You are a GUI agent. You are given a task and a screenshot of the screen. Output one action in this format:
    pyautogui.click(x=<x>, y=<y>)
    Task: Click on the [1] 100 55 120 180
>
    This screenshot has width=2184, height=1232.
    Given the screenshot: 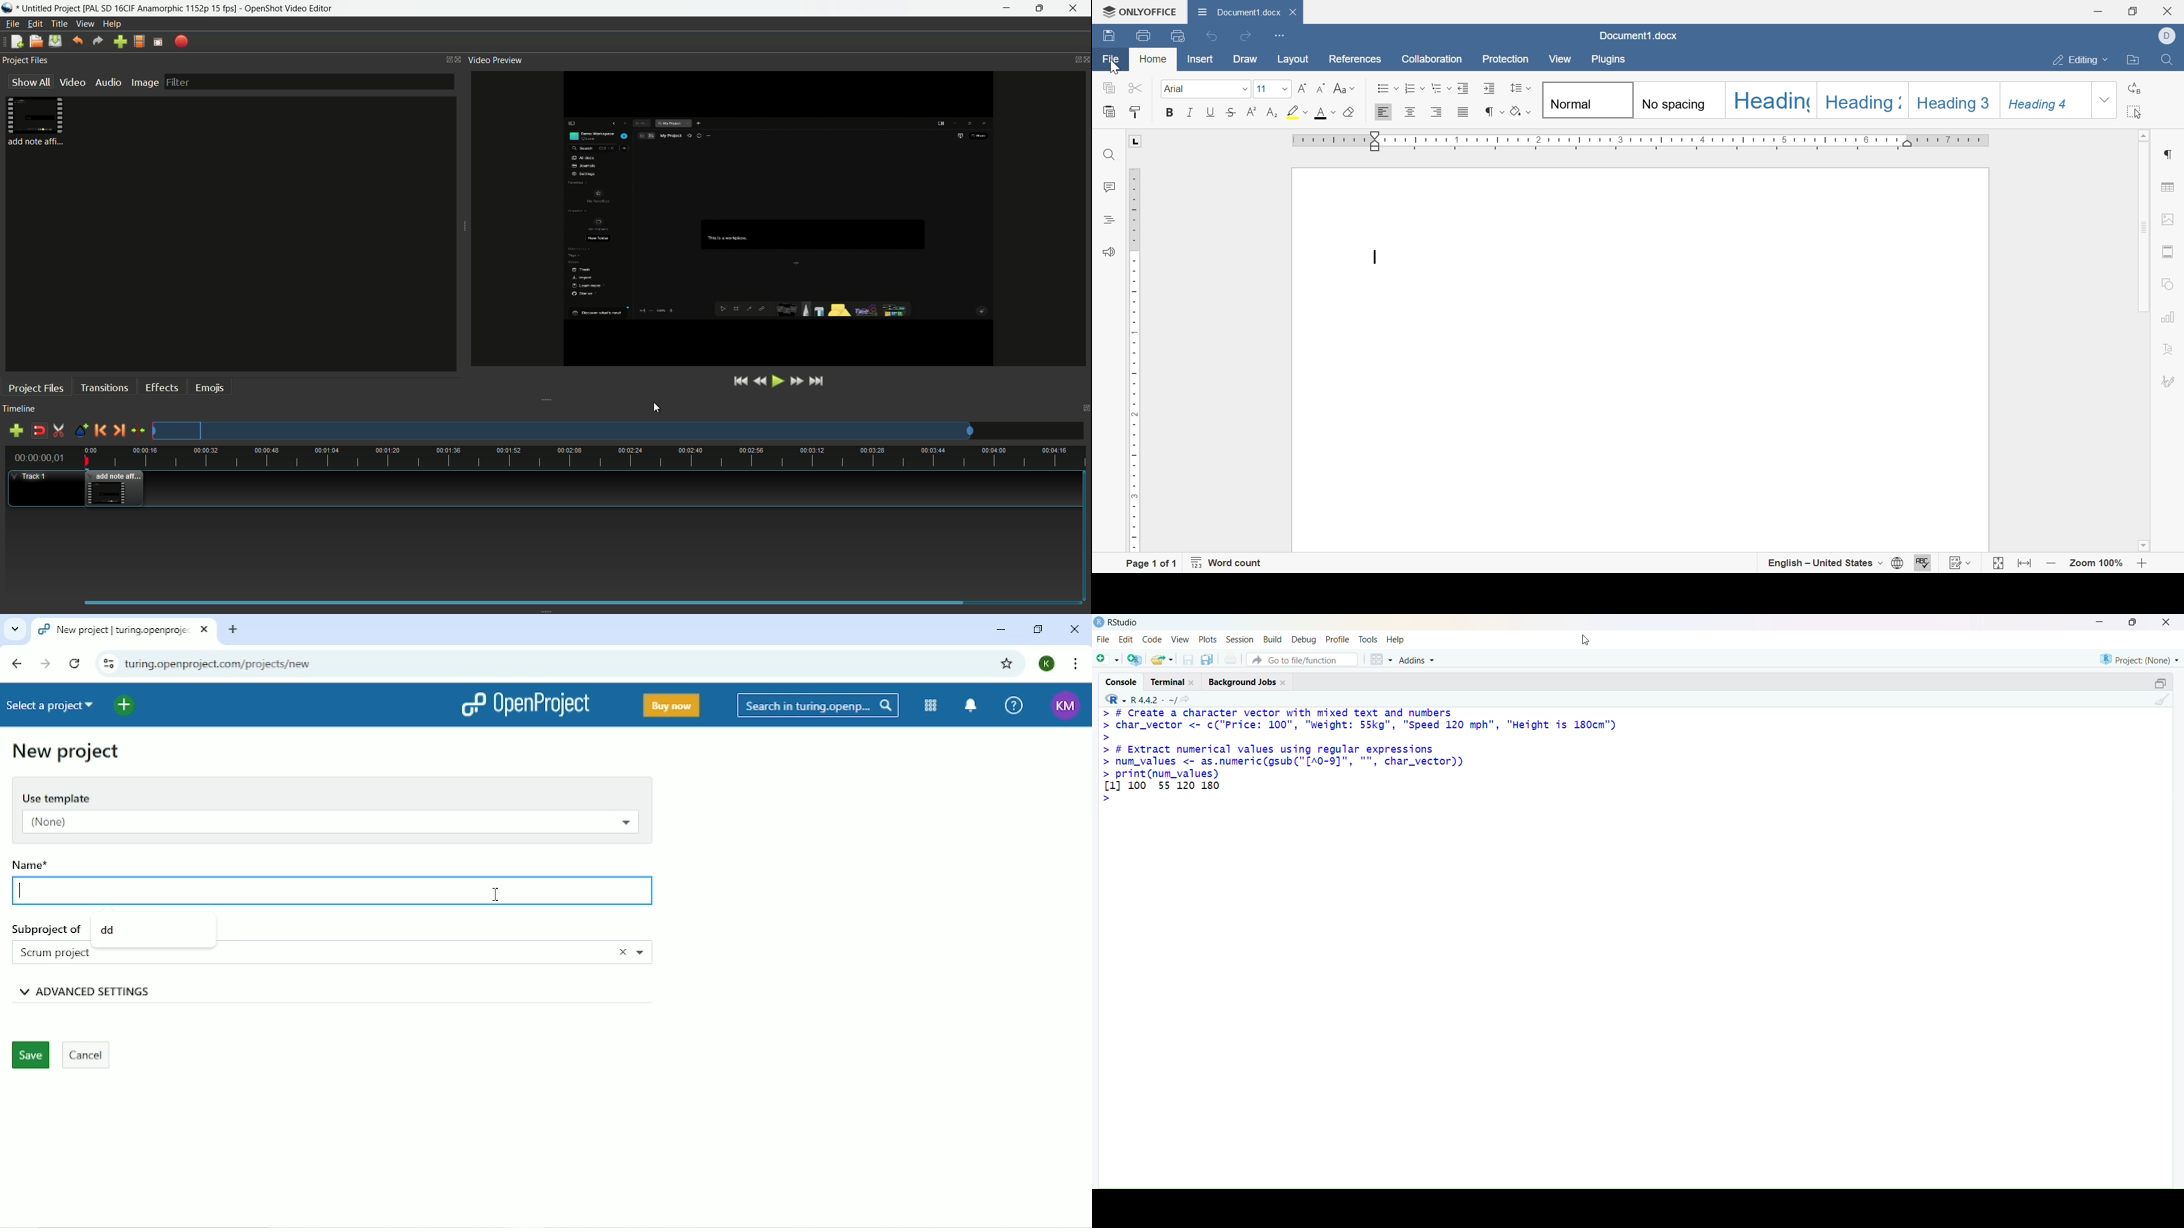 What is the action you would take?
    pyautogui.click(x=1163, y=792)
    